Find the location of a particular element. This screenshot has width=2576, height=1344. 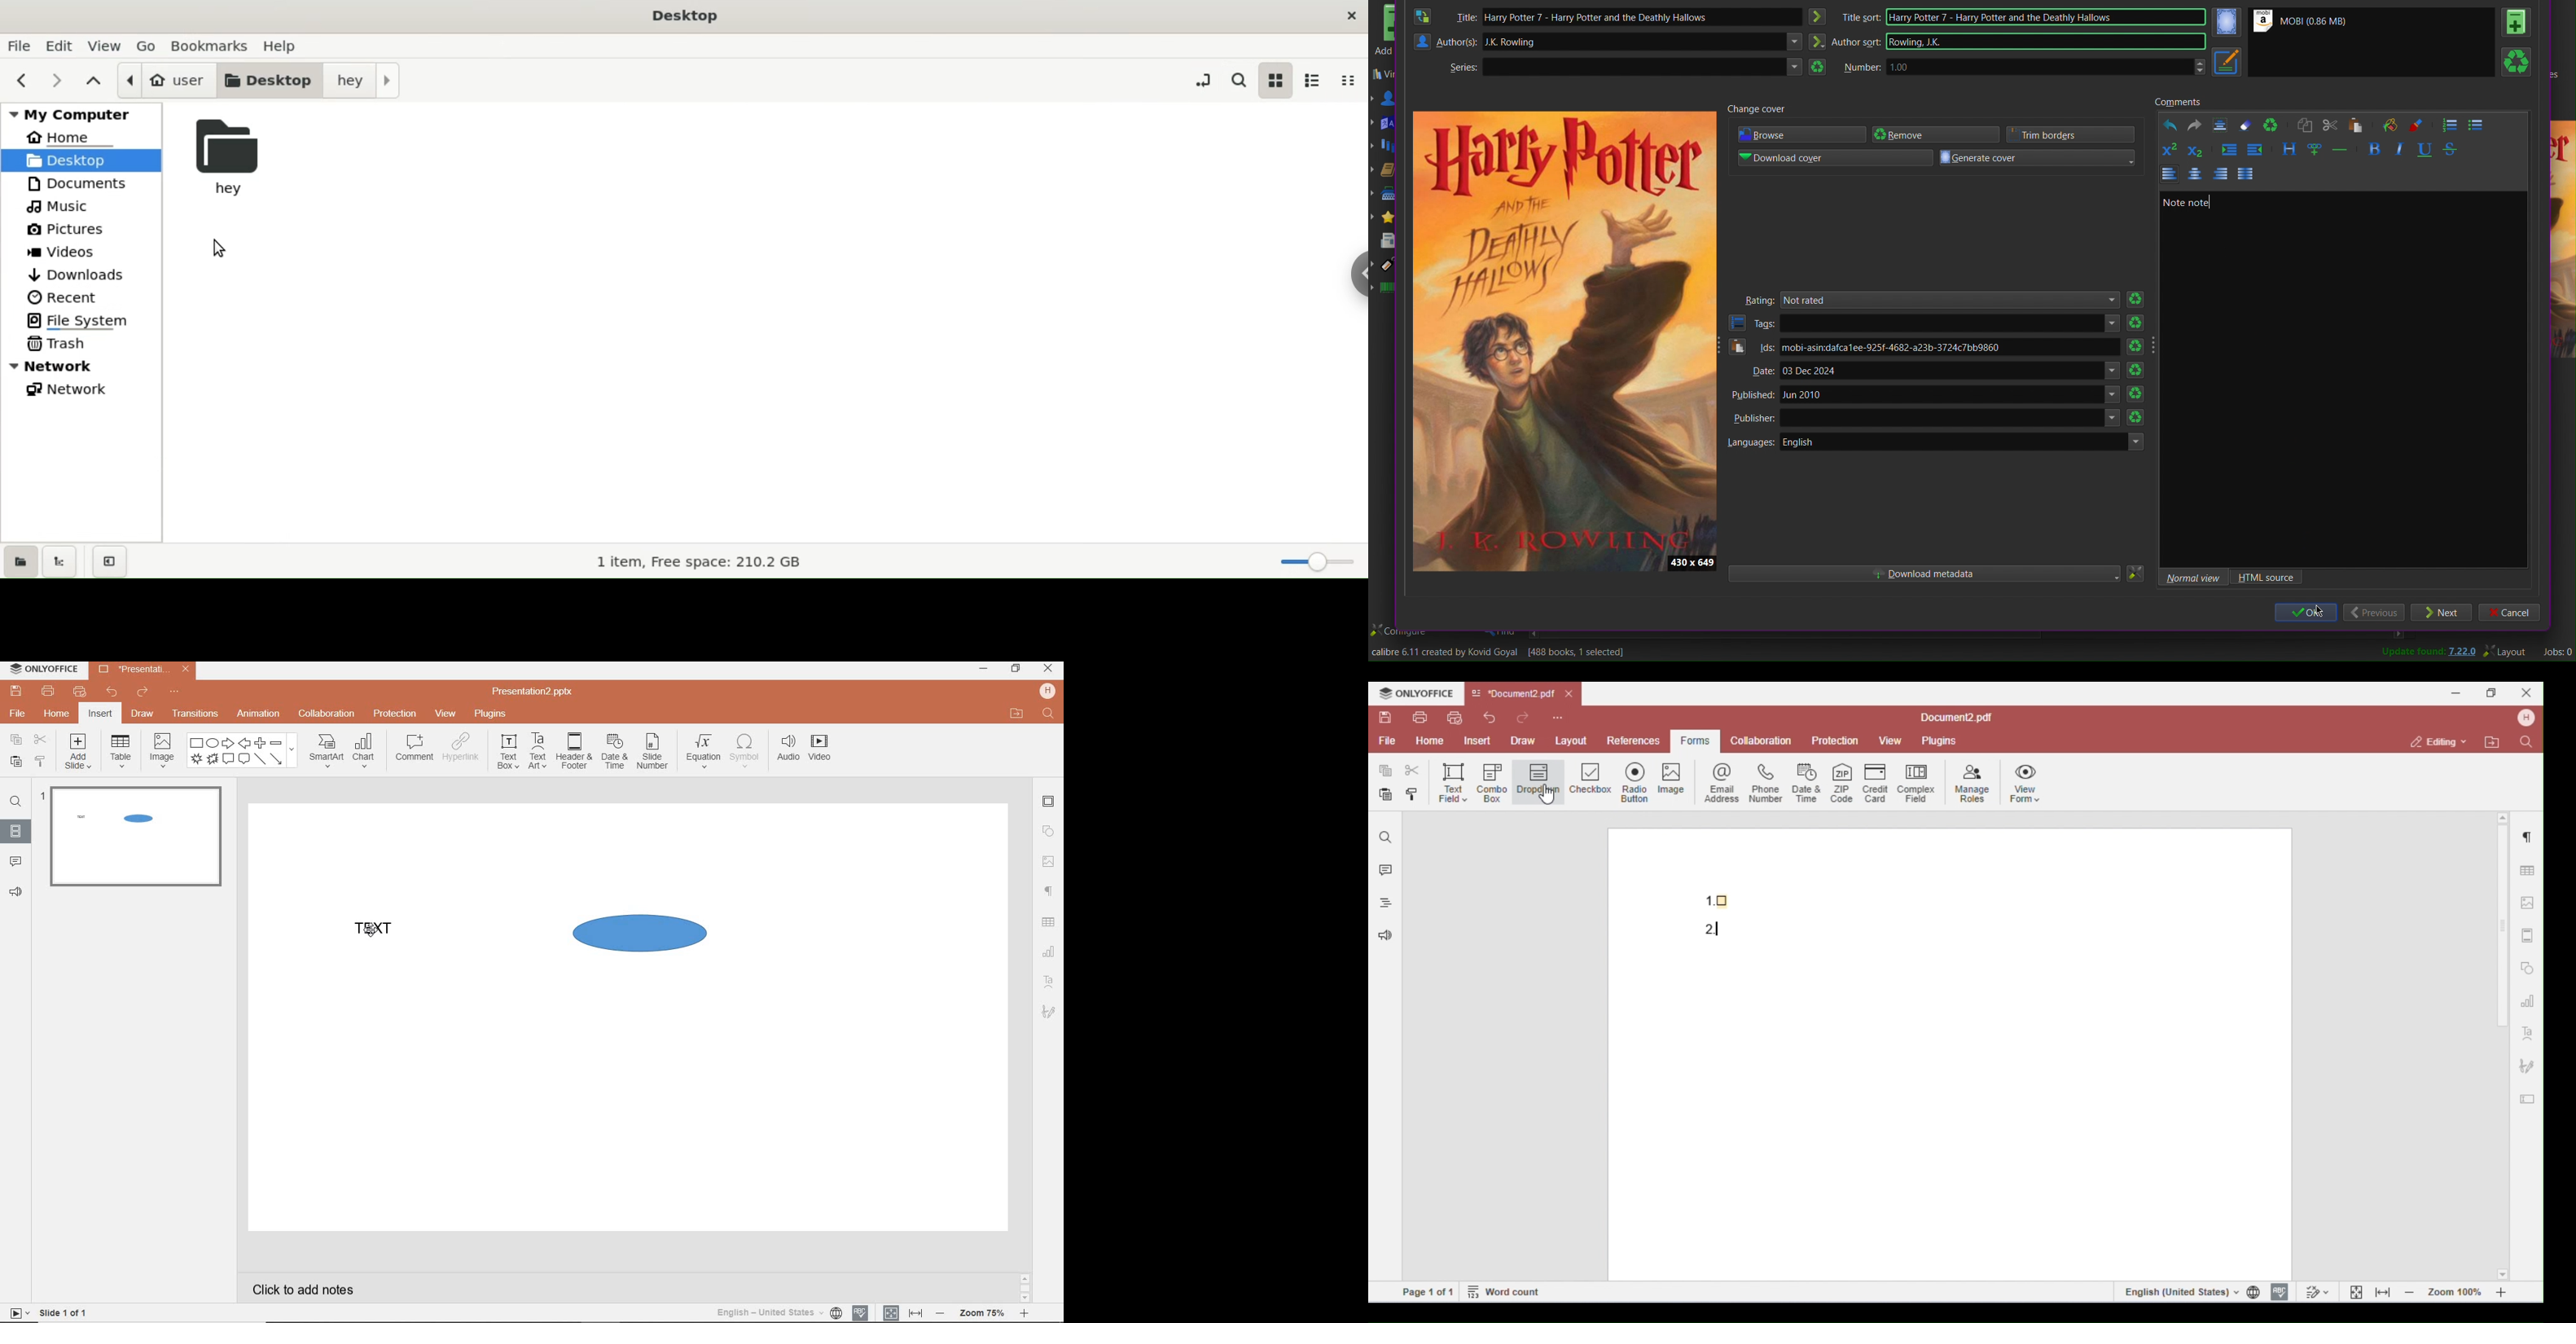

Change the title/author/cover is located at coordinates (1505, 652).